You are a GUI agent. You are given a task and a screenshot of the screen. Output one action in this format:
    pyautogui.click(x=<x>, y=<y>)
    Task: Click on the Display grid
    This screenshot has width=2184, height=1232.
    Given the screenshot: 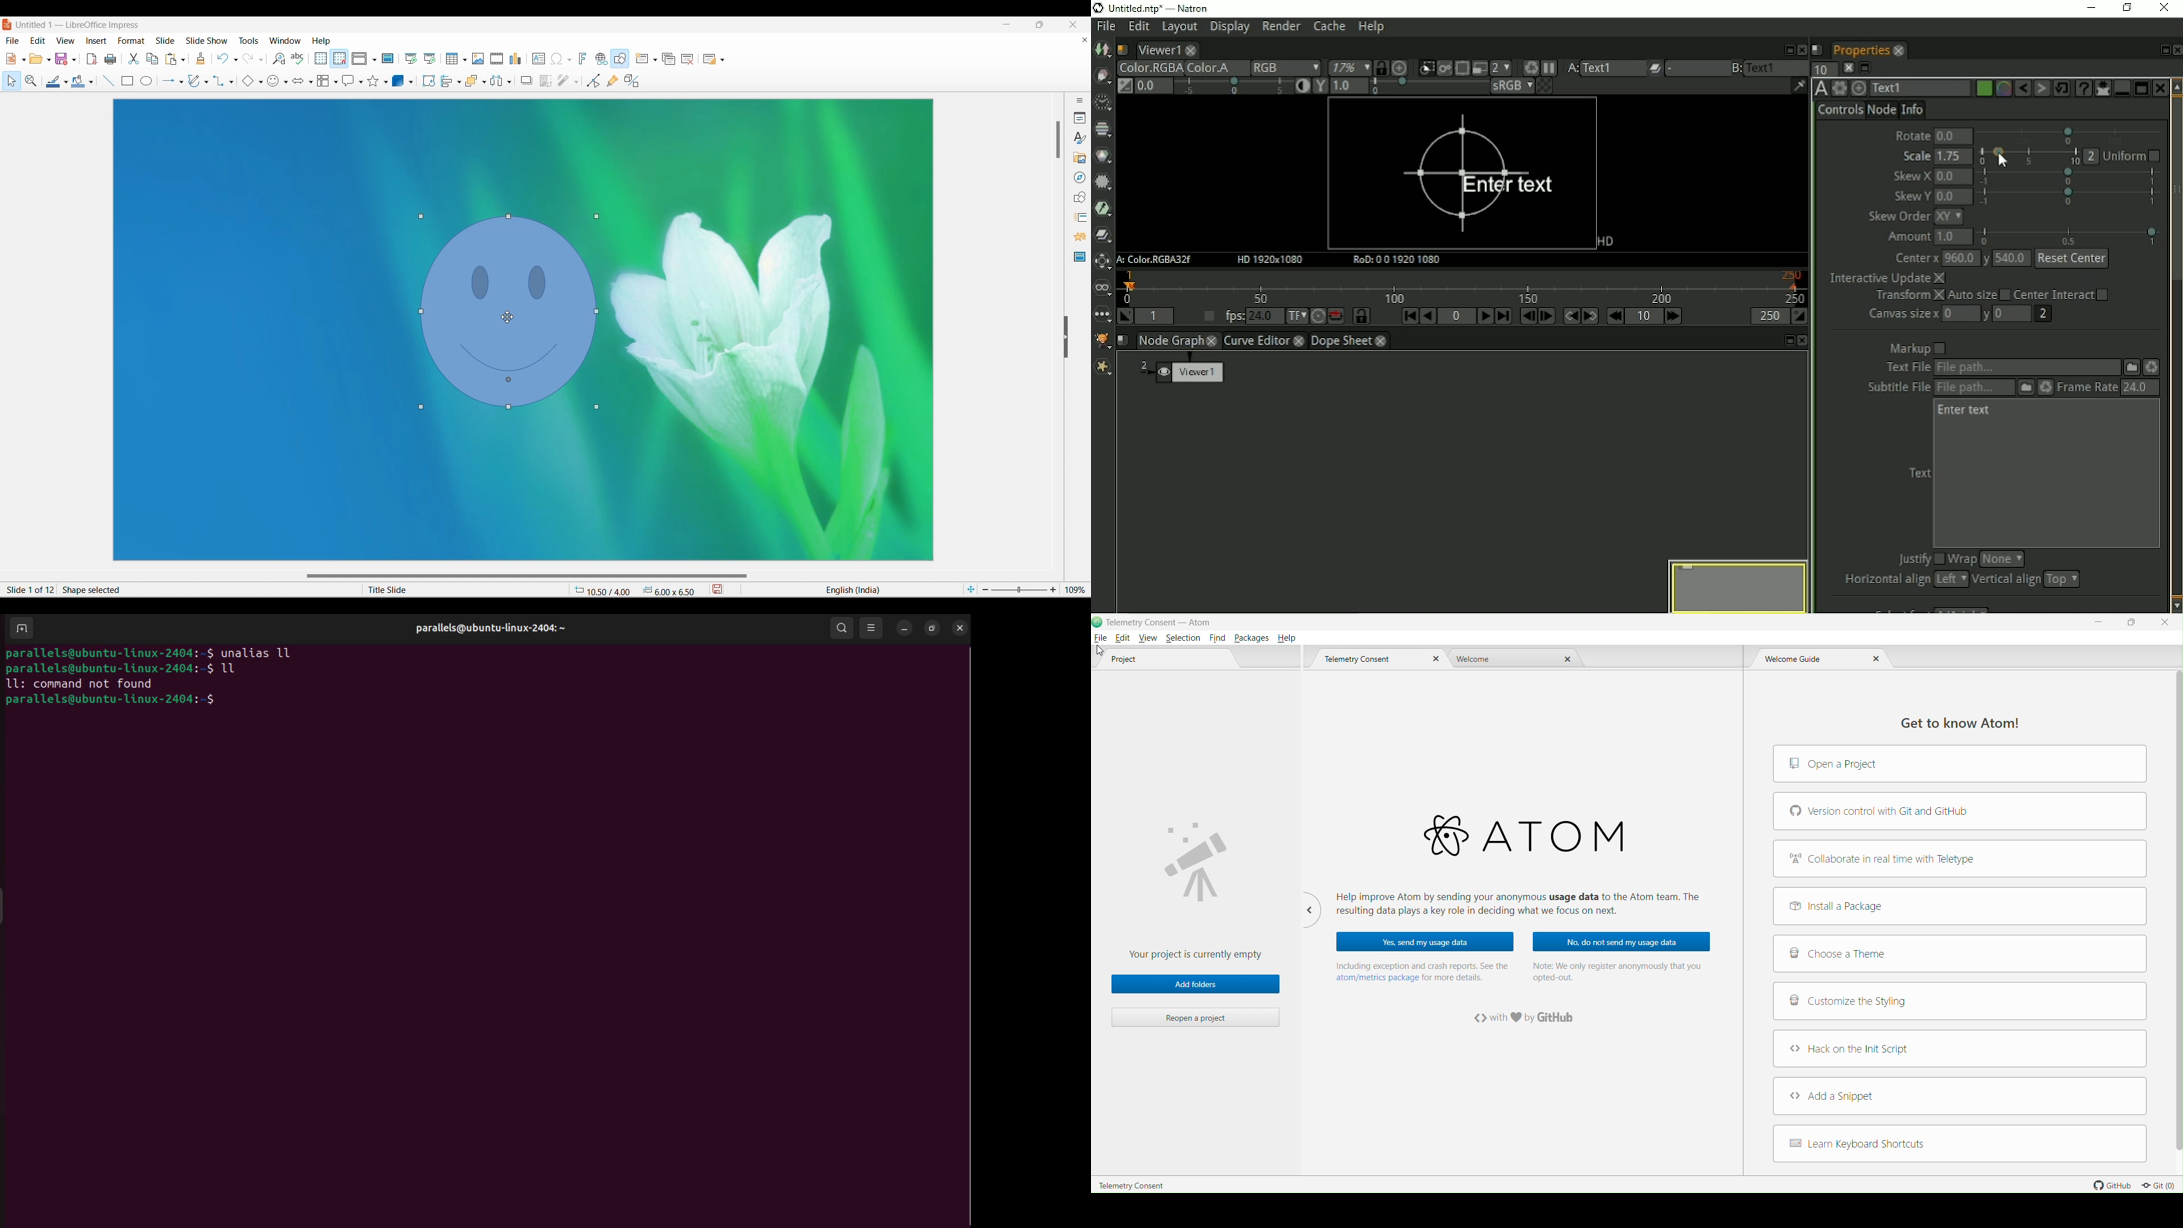 What is the action you would take?
    pyautogui.click(x=321, y=59)
    